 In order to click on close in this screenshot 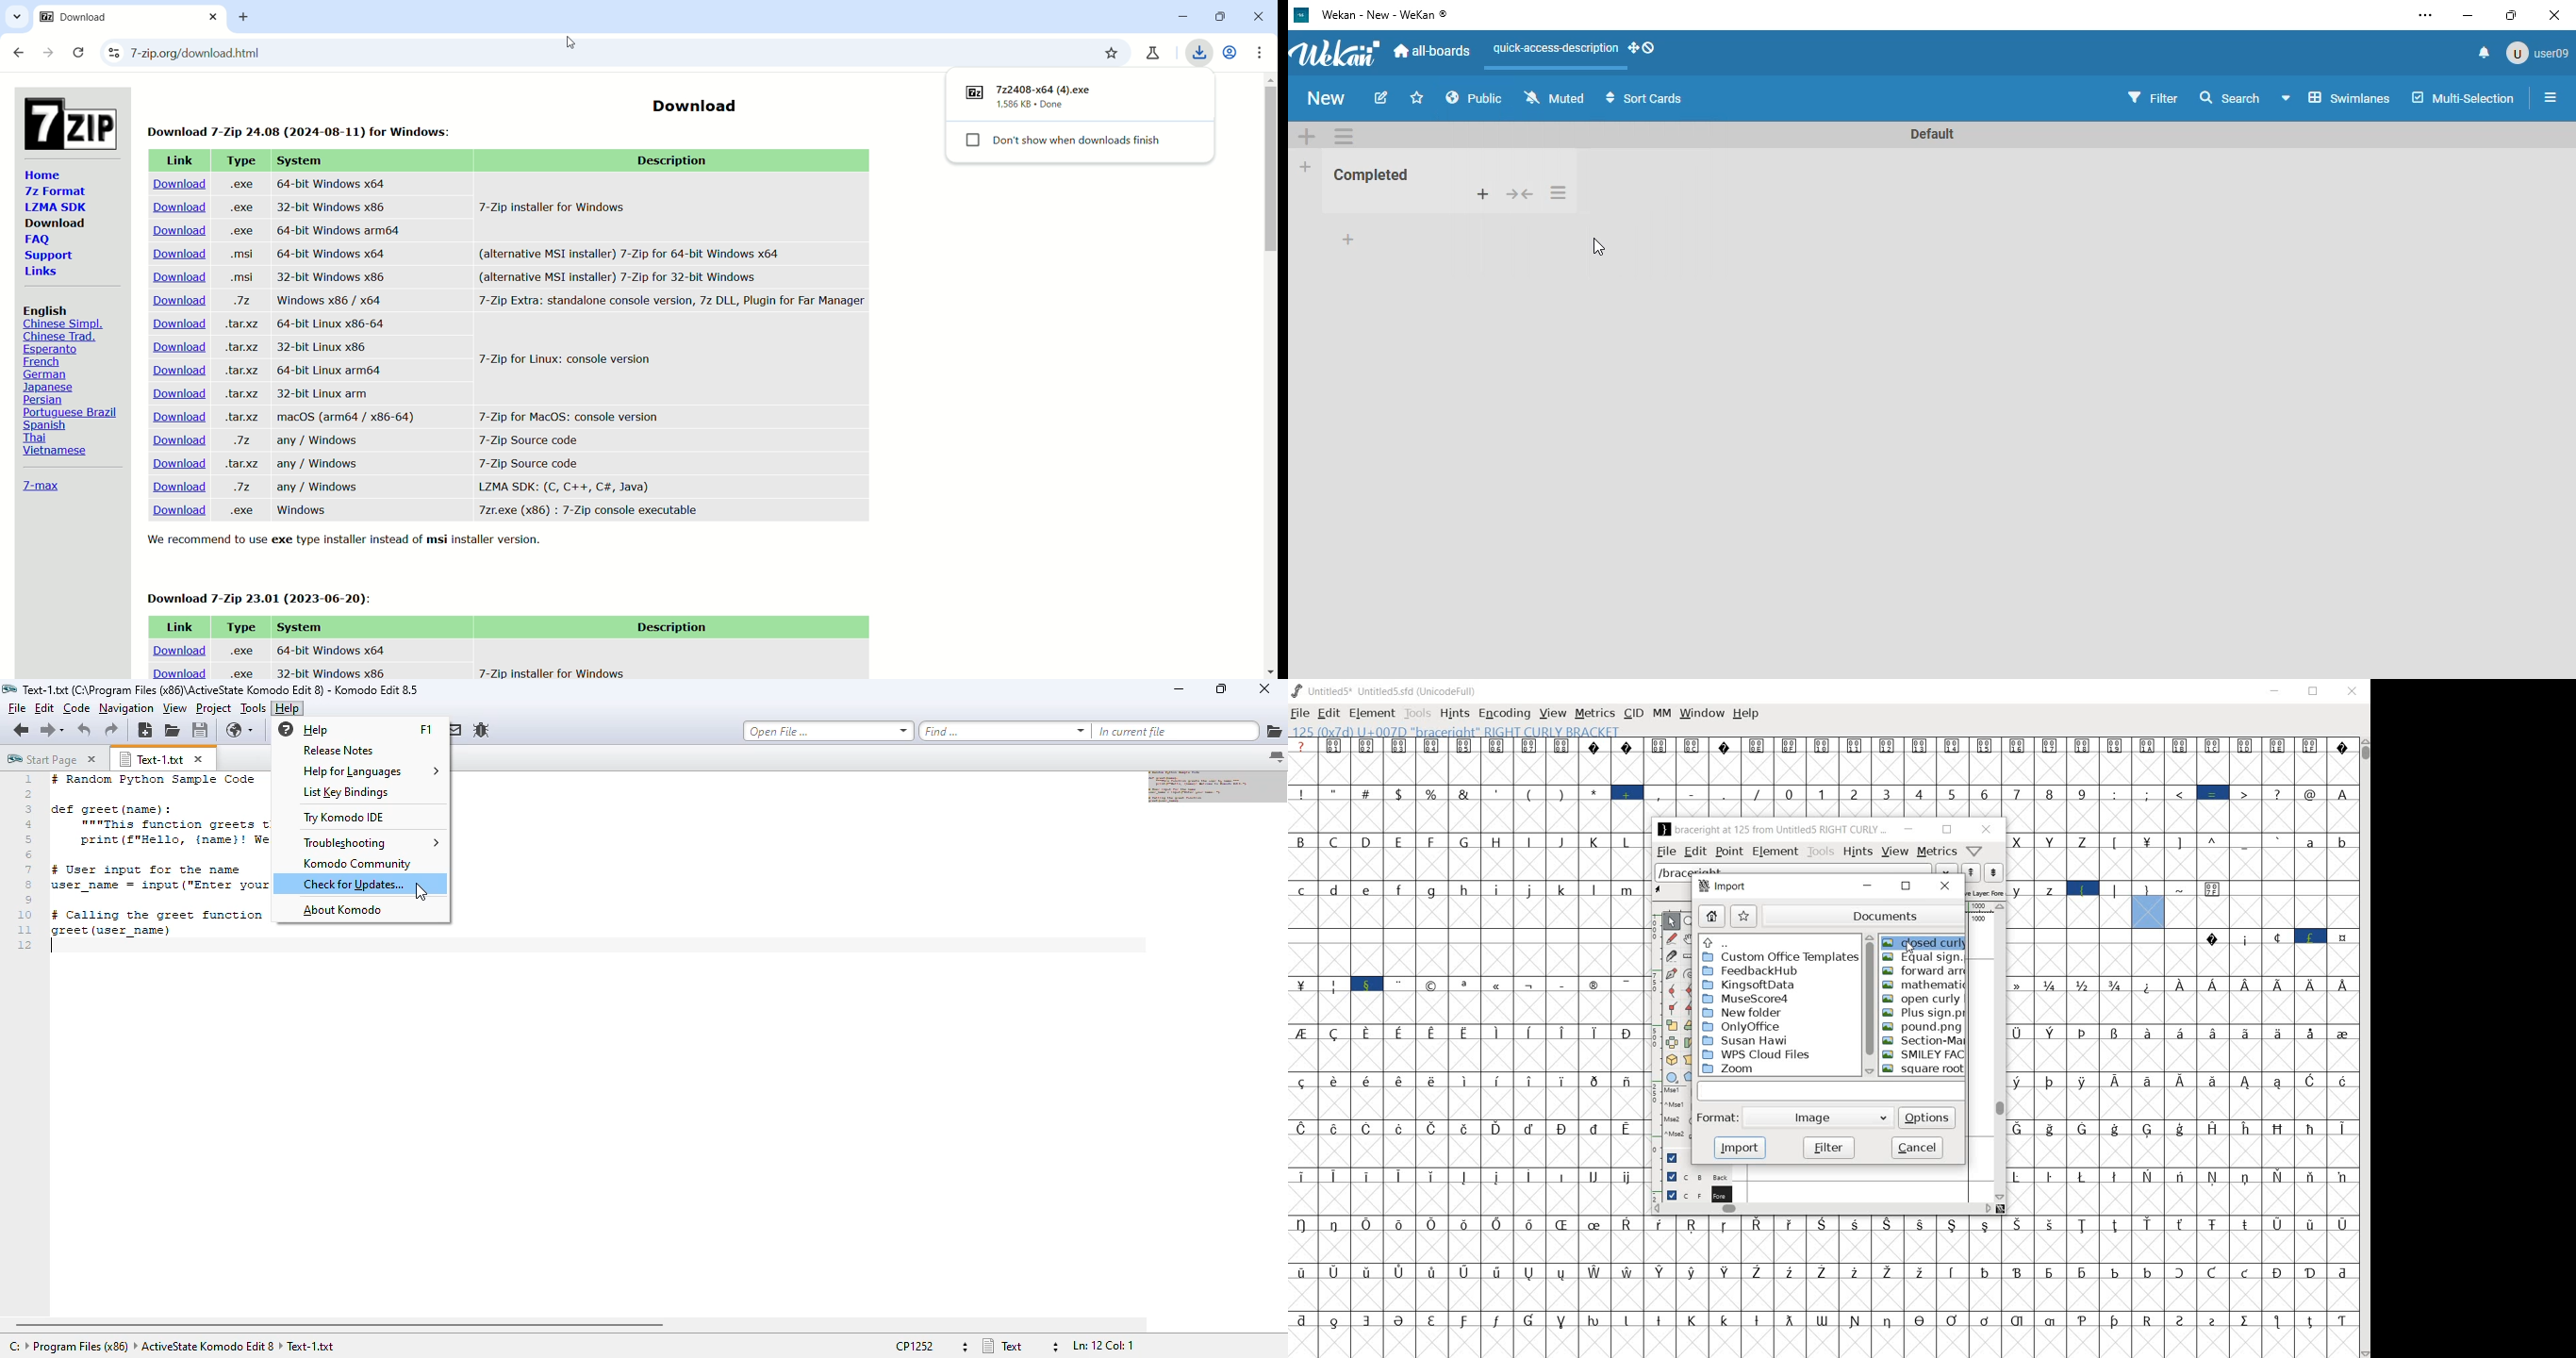, I will do `click(79, 53)`.